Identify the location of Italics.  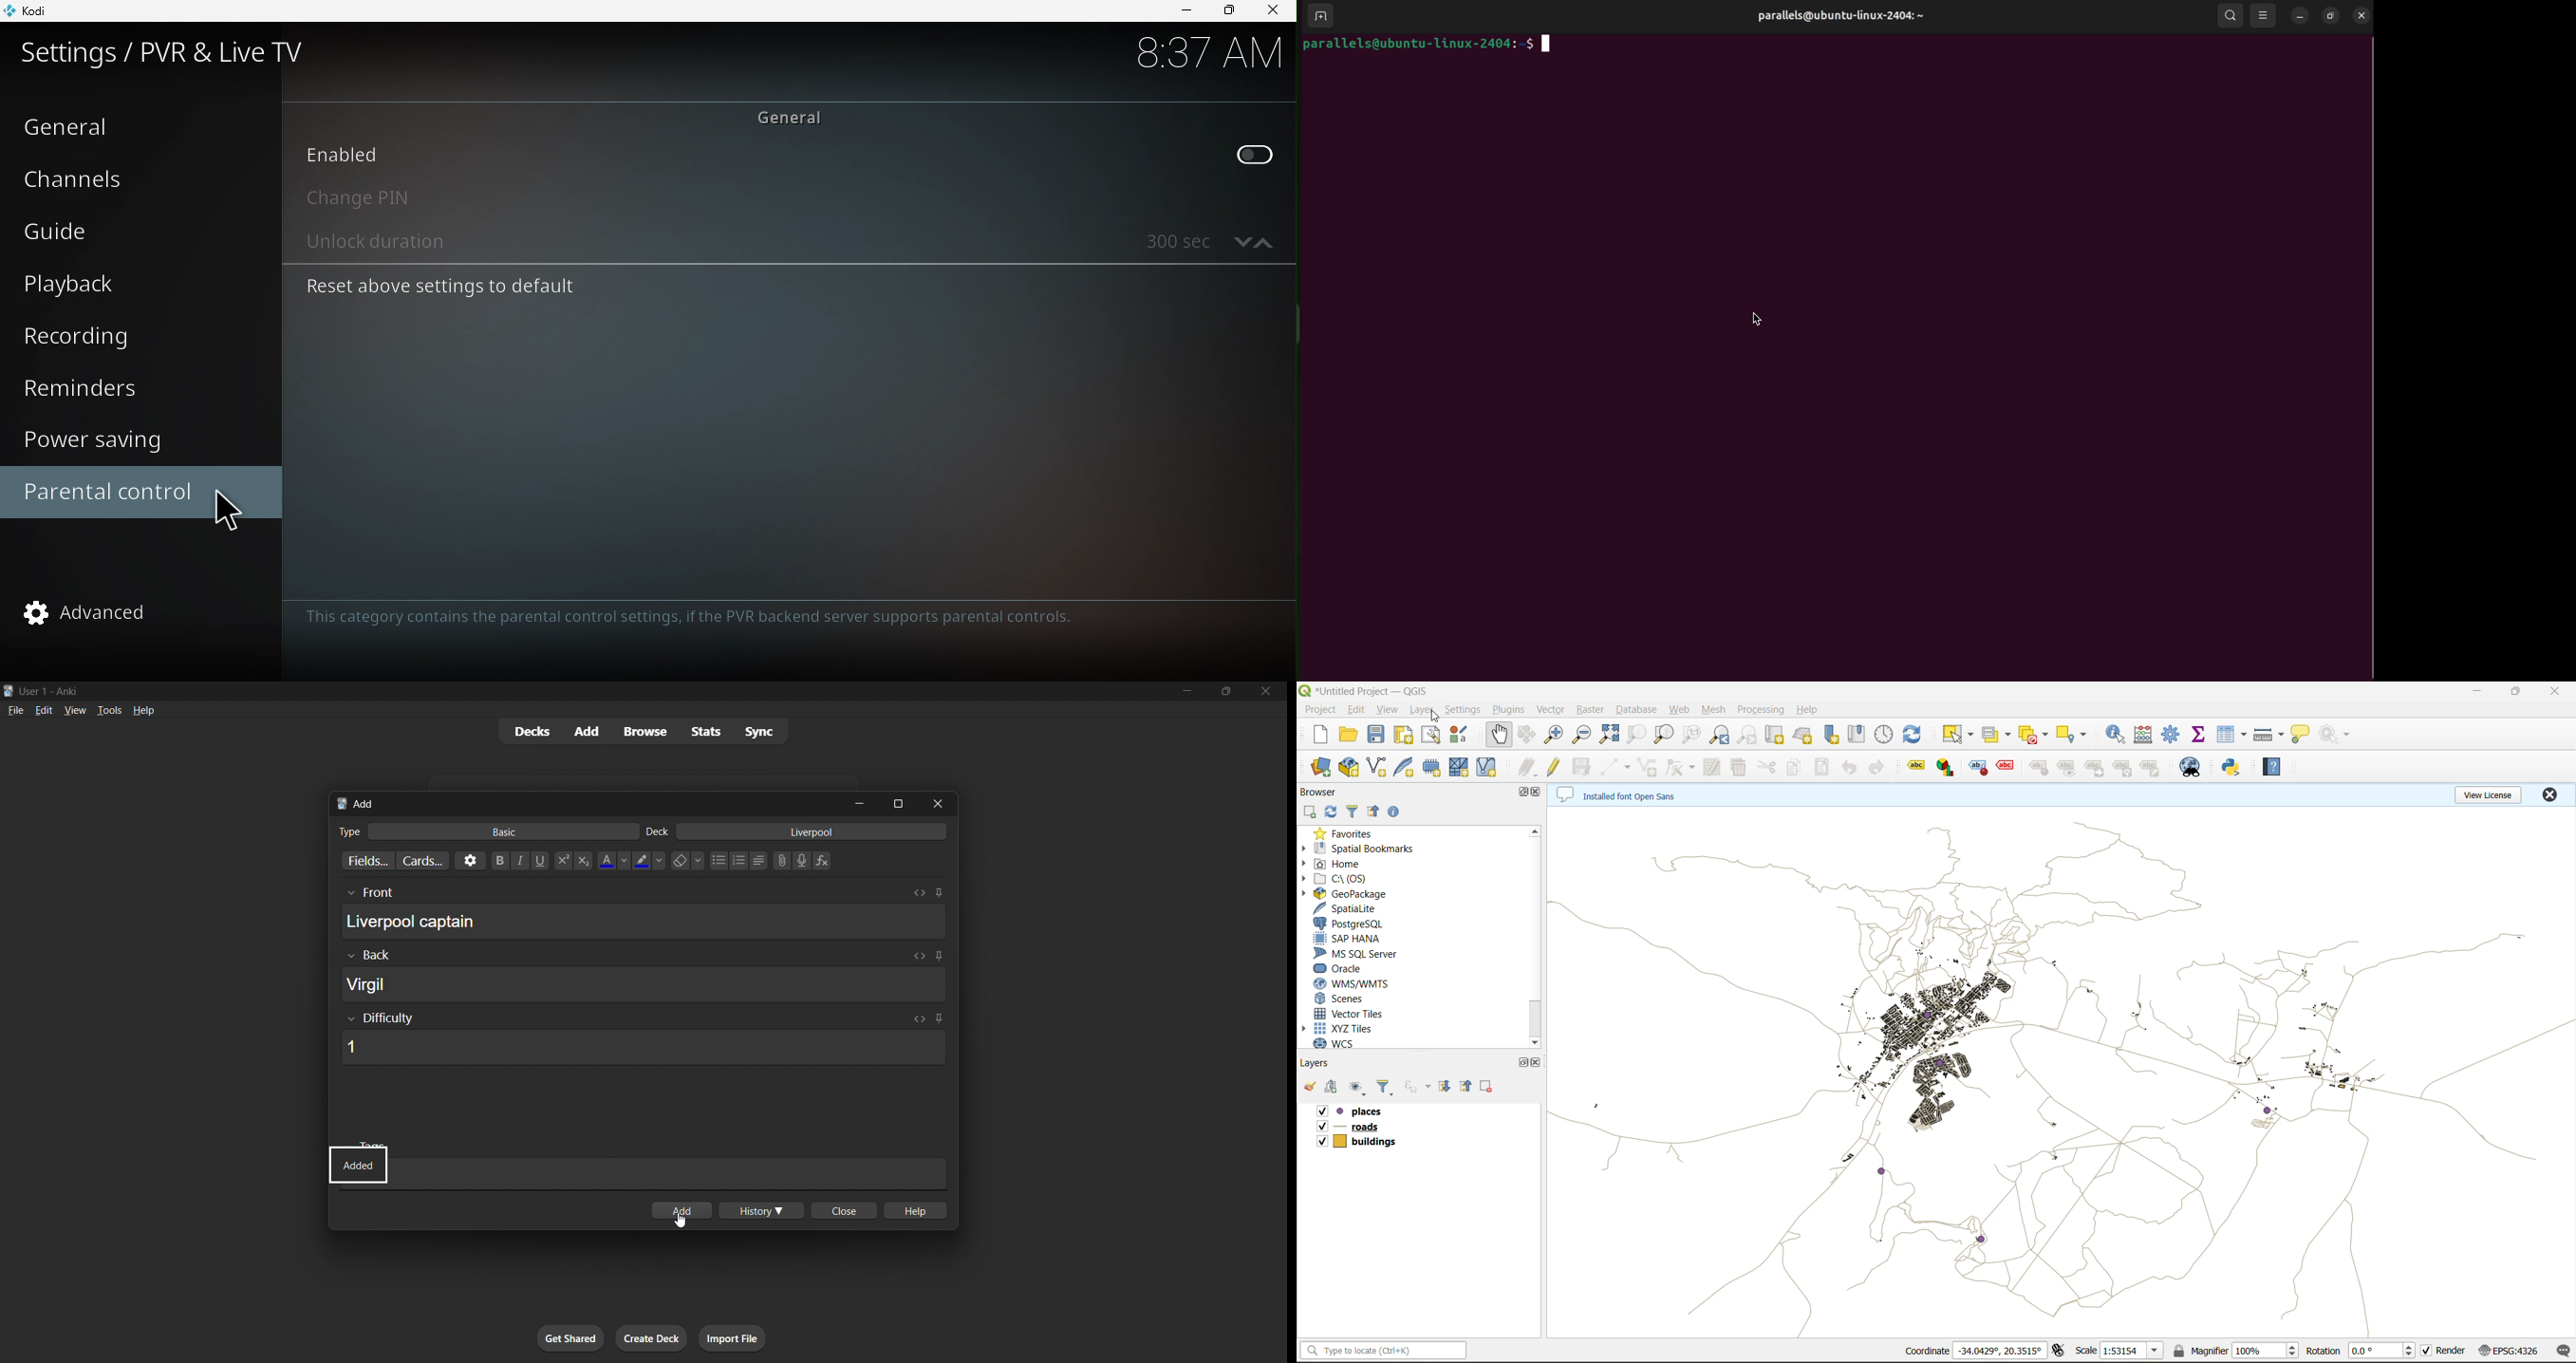
(521, 861).